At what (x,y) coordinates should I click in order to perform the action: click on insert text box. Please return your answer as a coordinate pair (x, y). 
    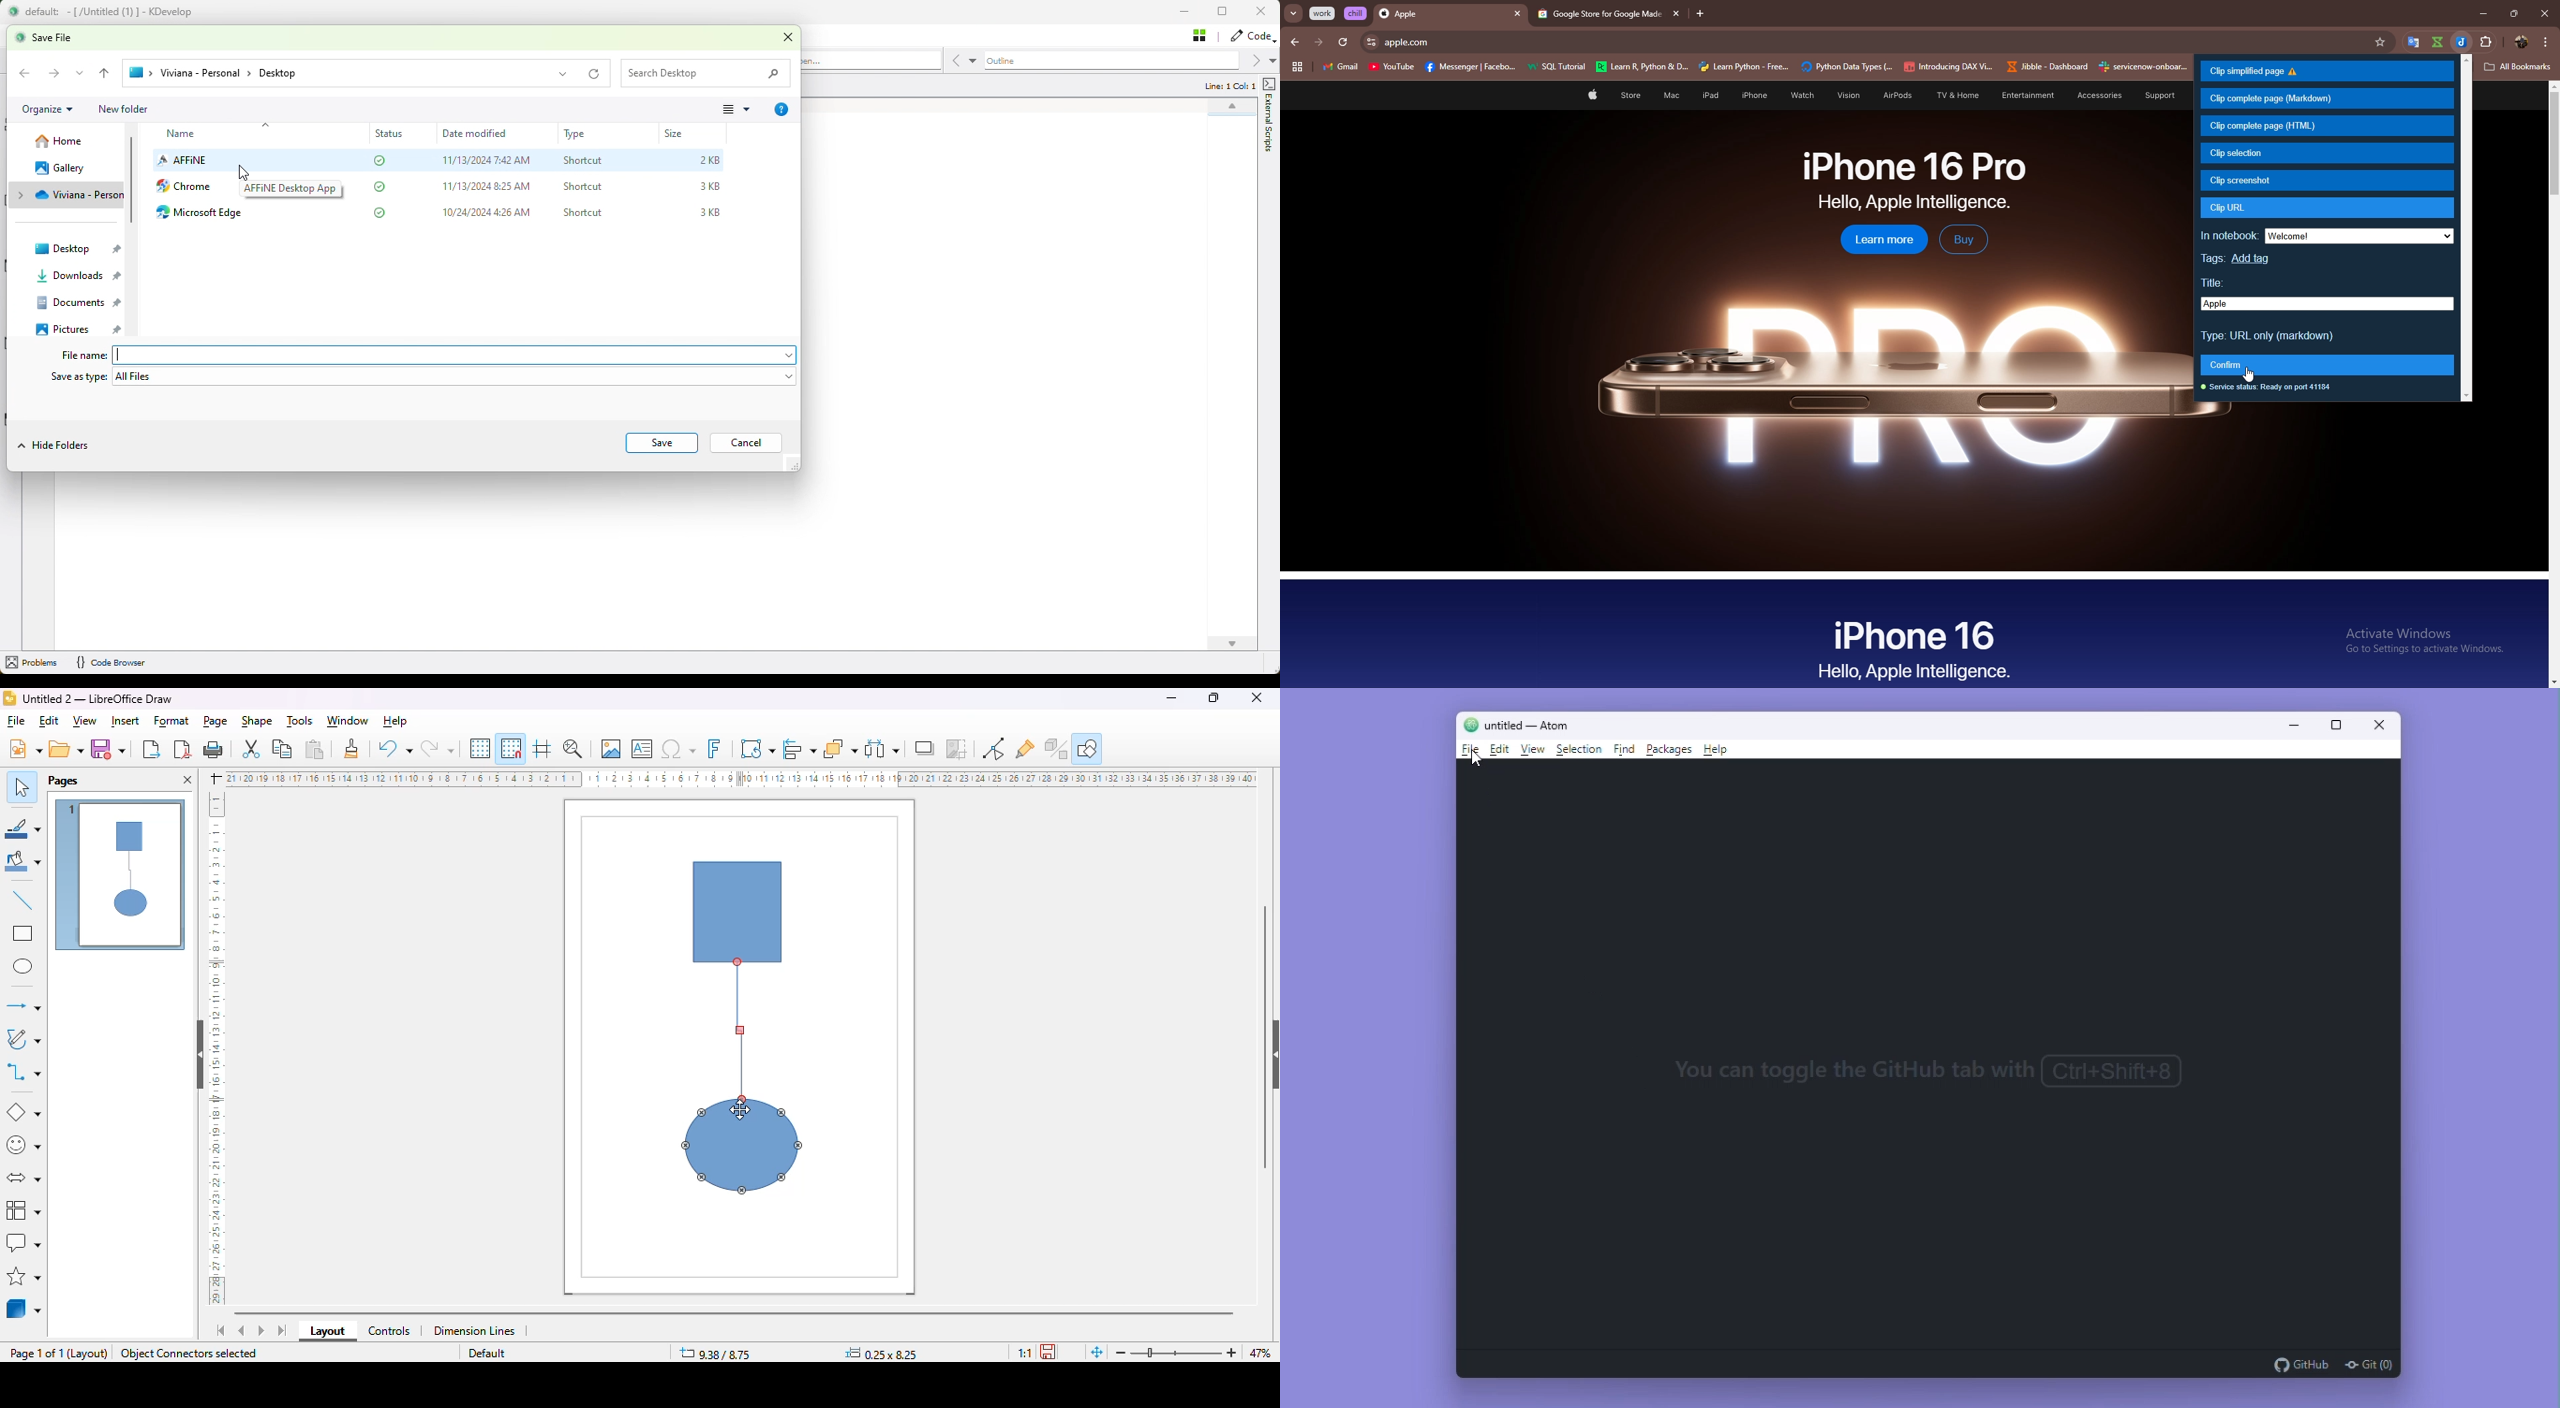
    Looking at the image, I should click on (642, 748).